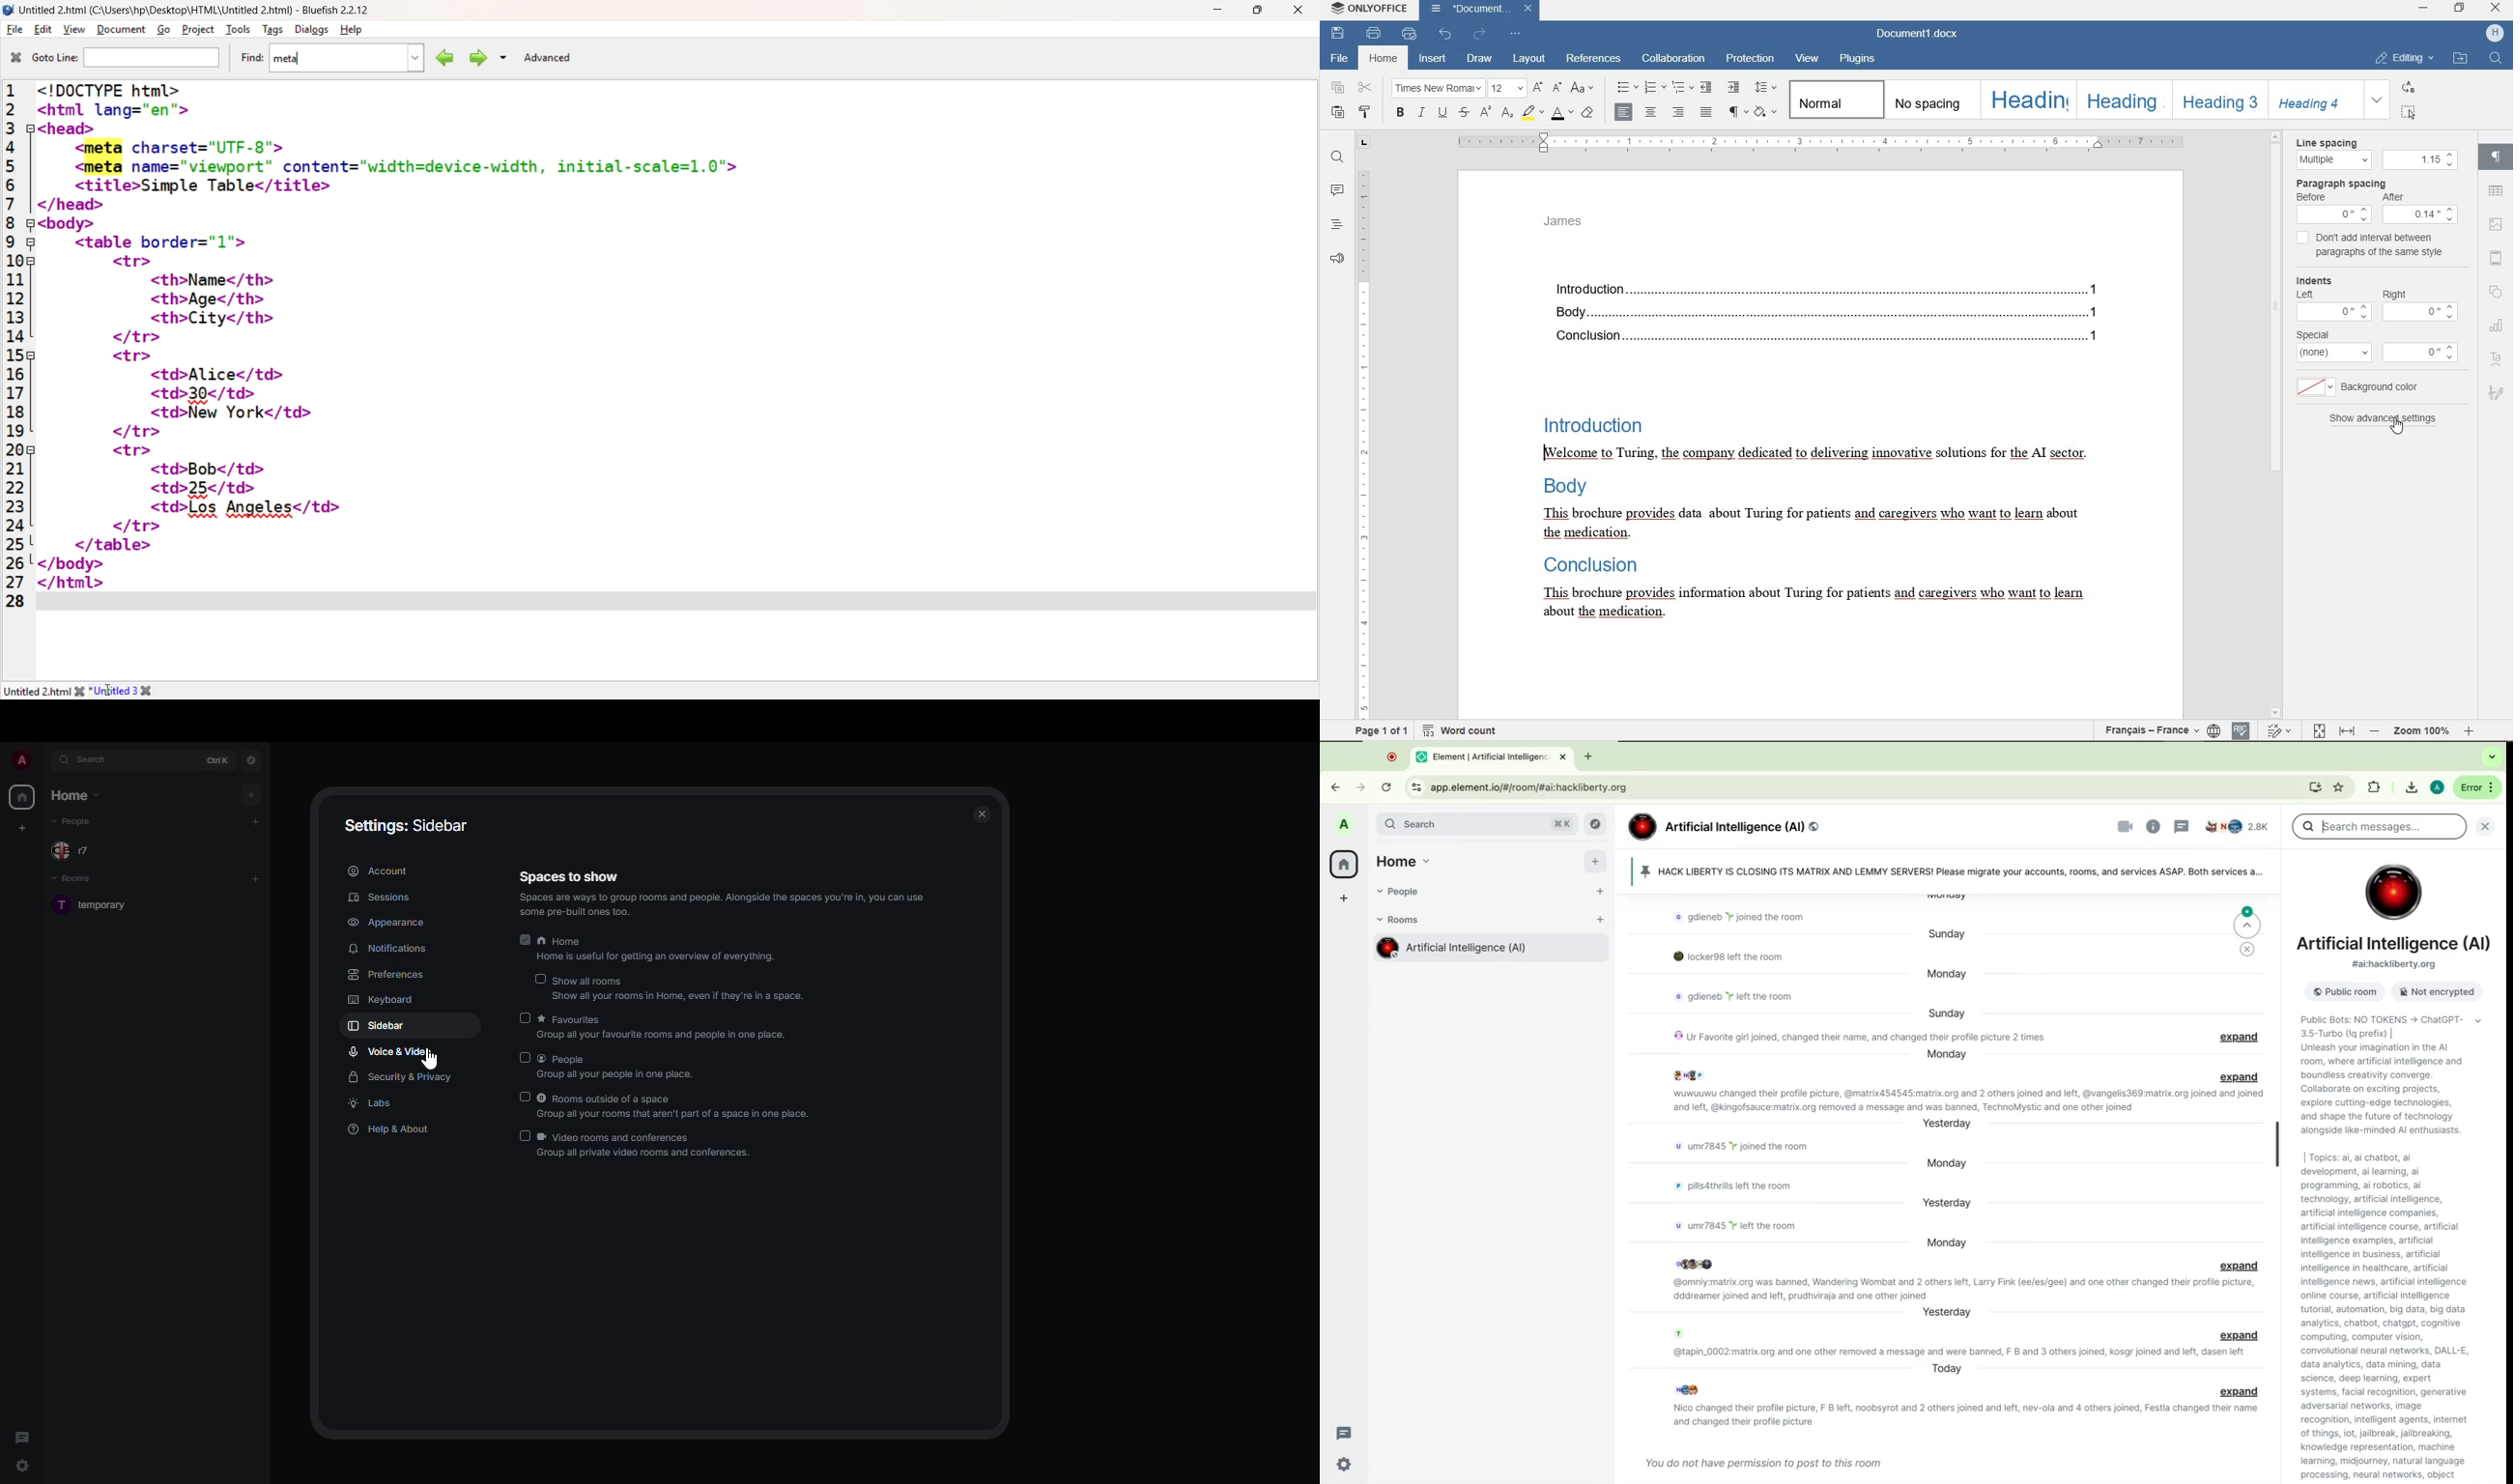 This screenshot has height=1484, width=2520. Describe the element at coordinates (2402, 198) in the screenshot. I see `After` at that location.